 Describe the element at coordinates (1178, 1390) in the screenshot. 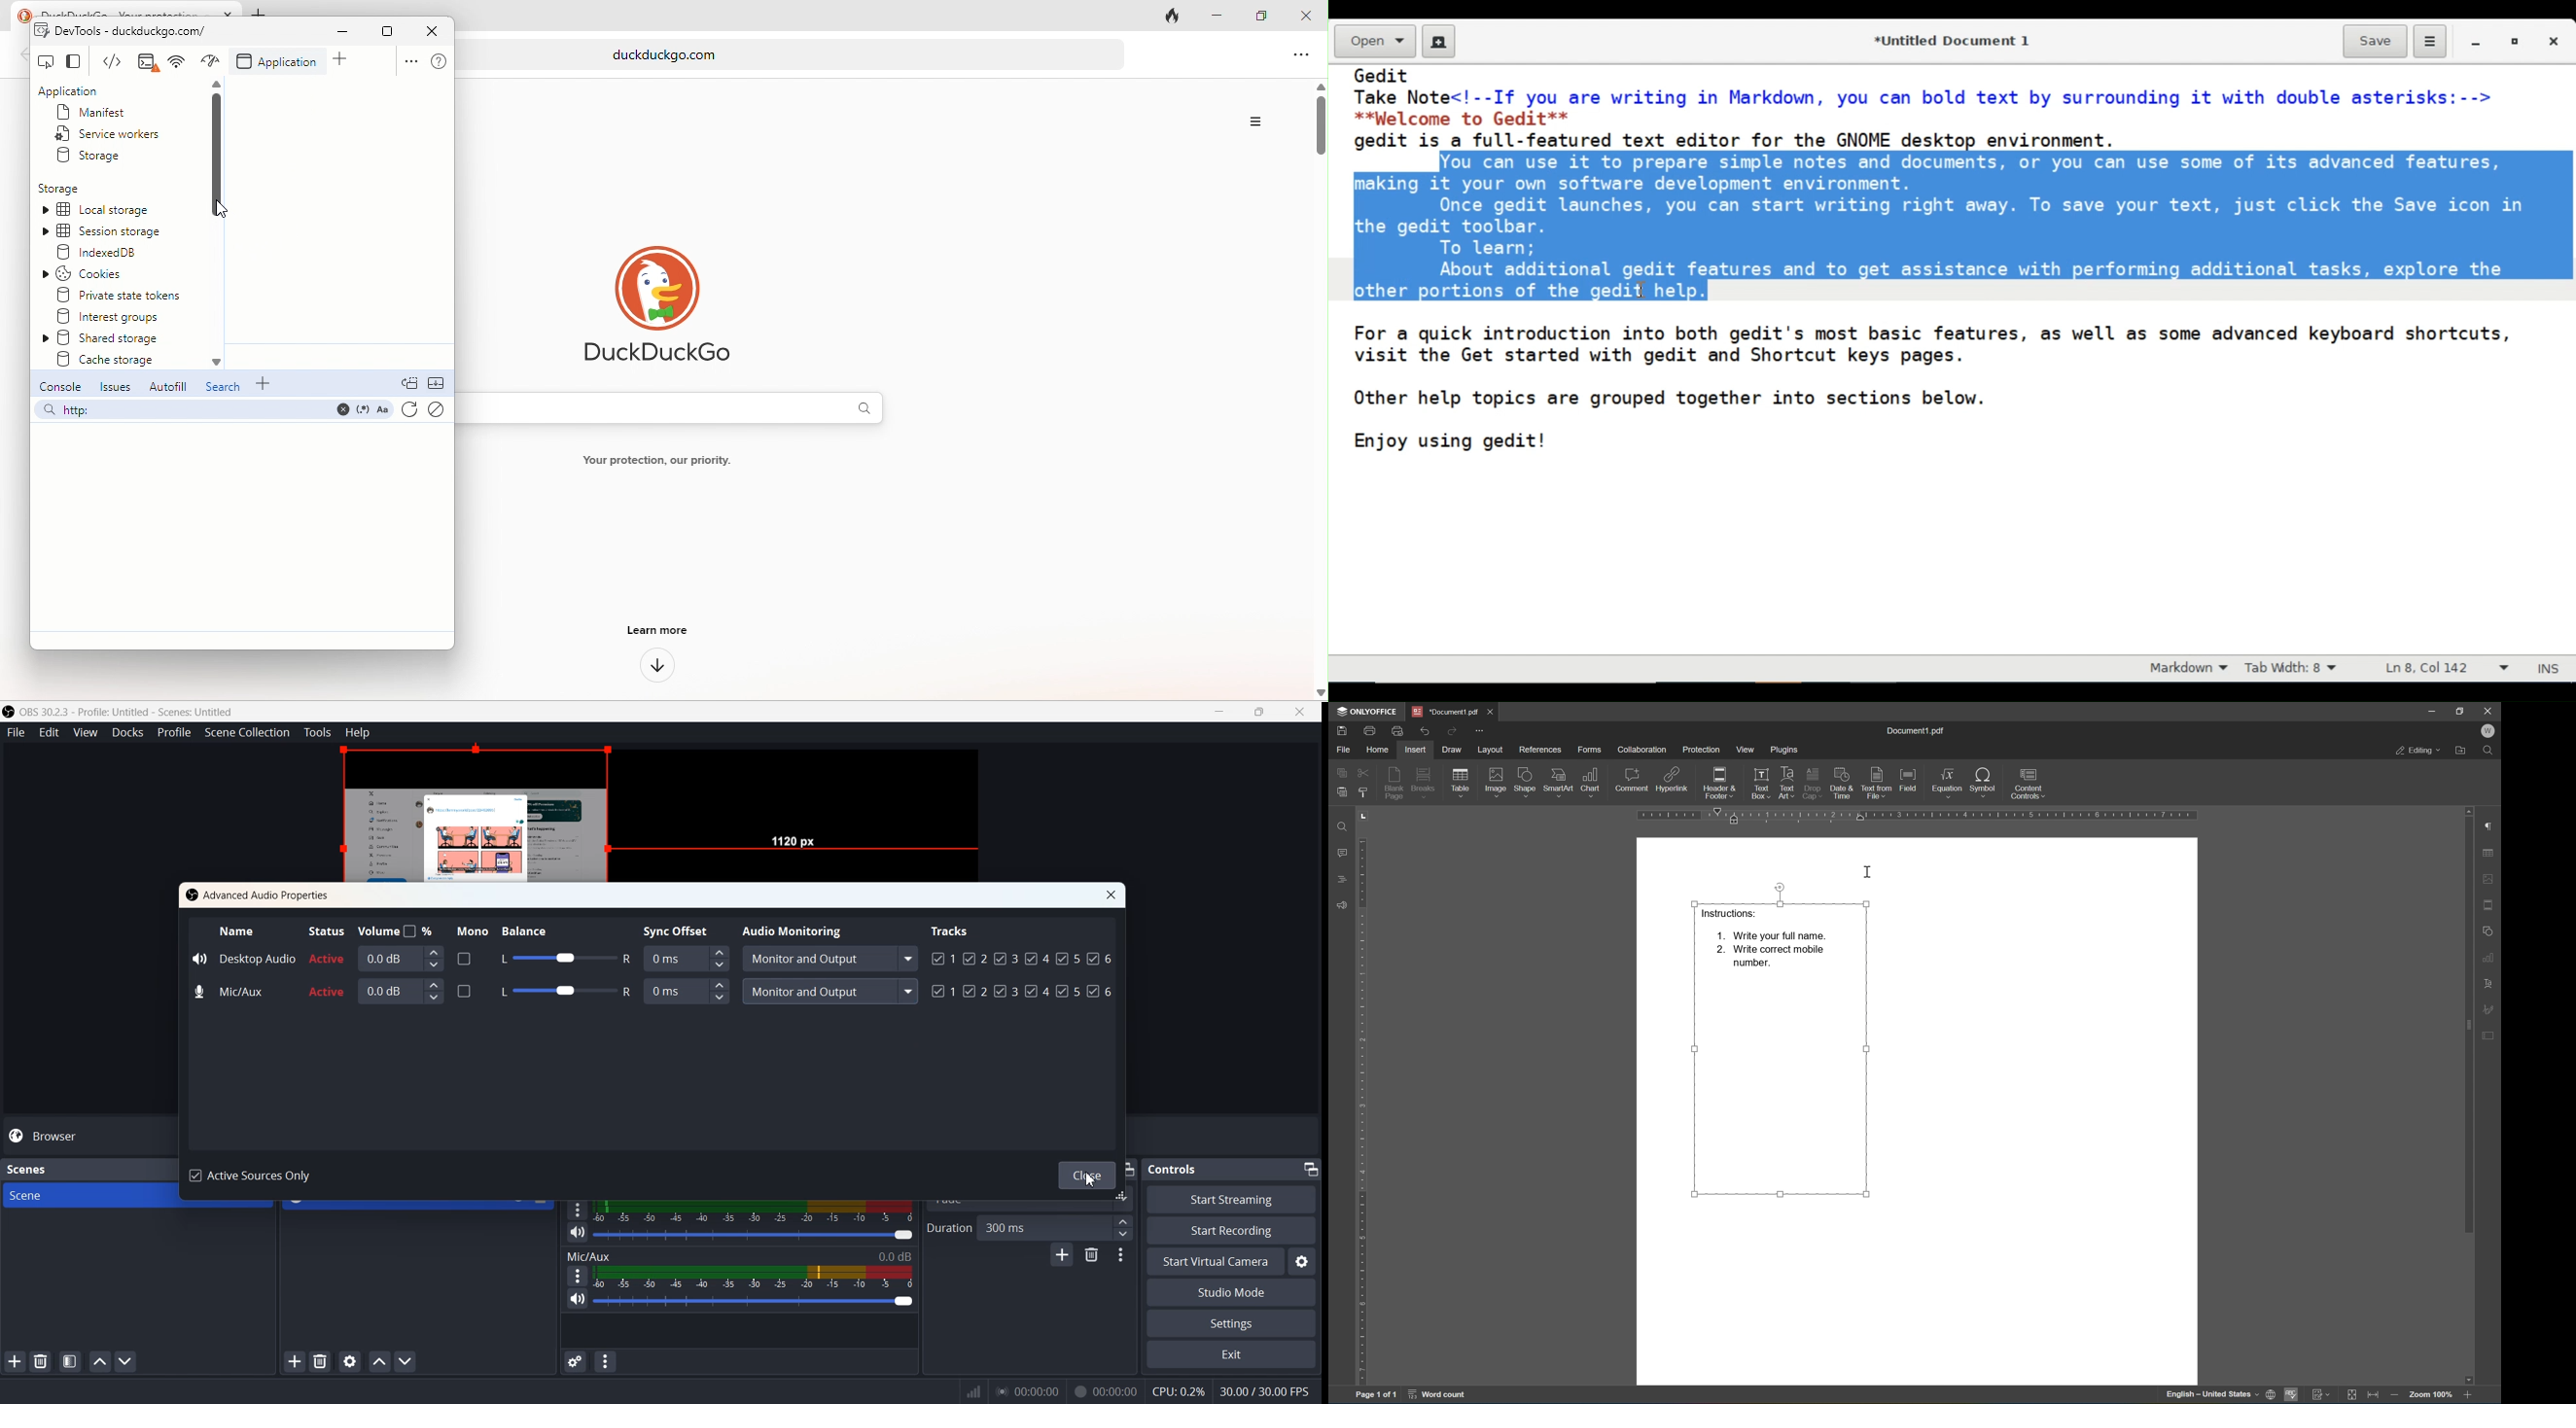

I see `CPU:0.2%` at that location.